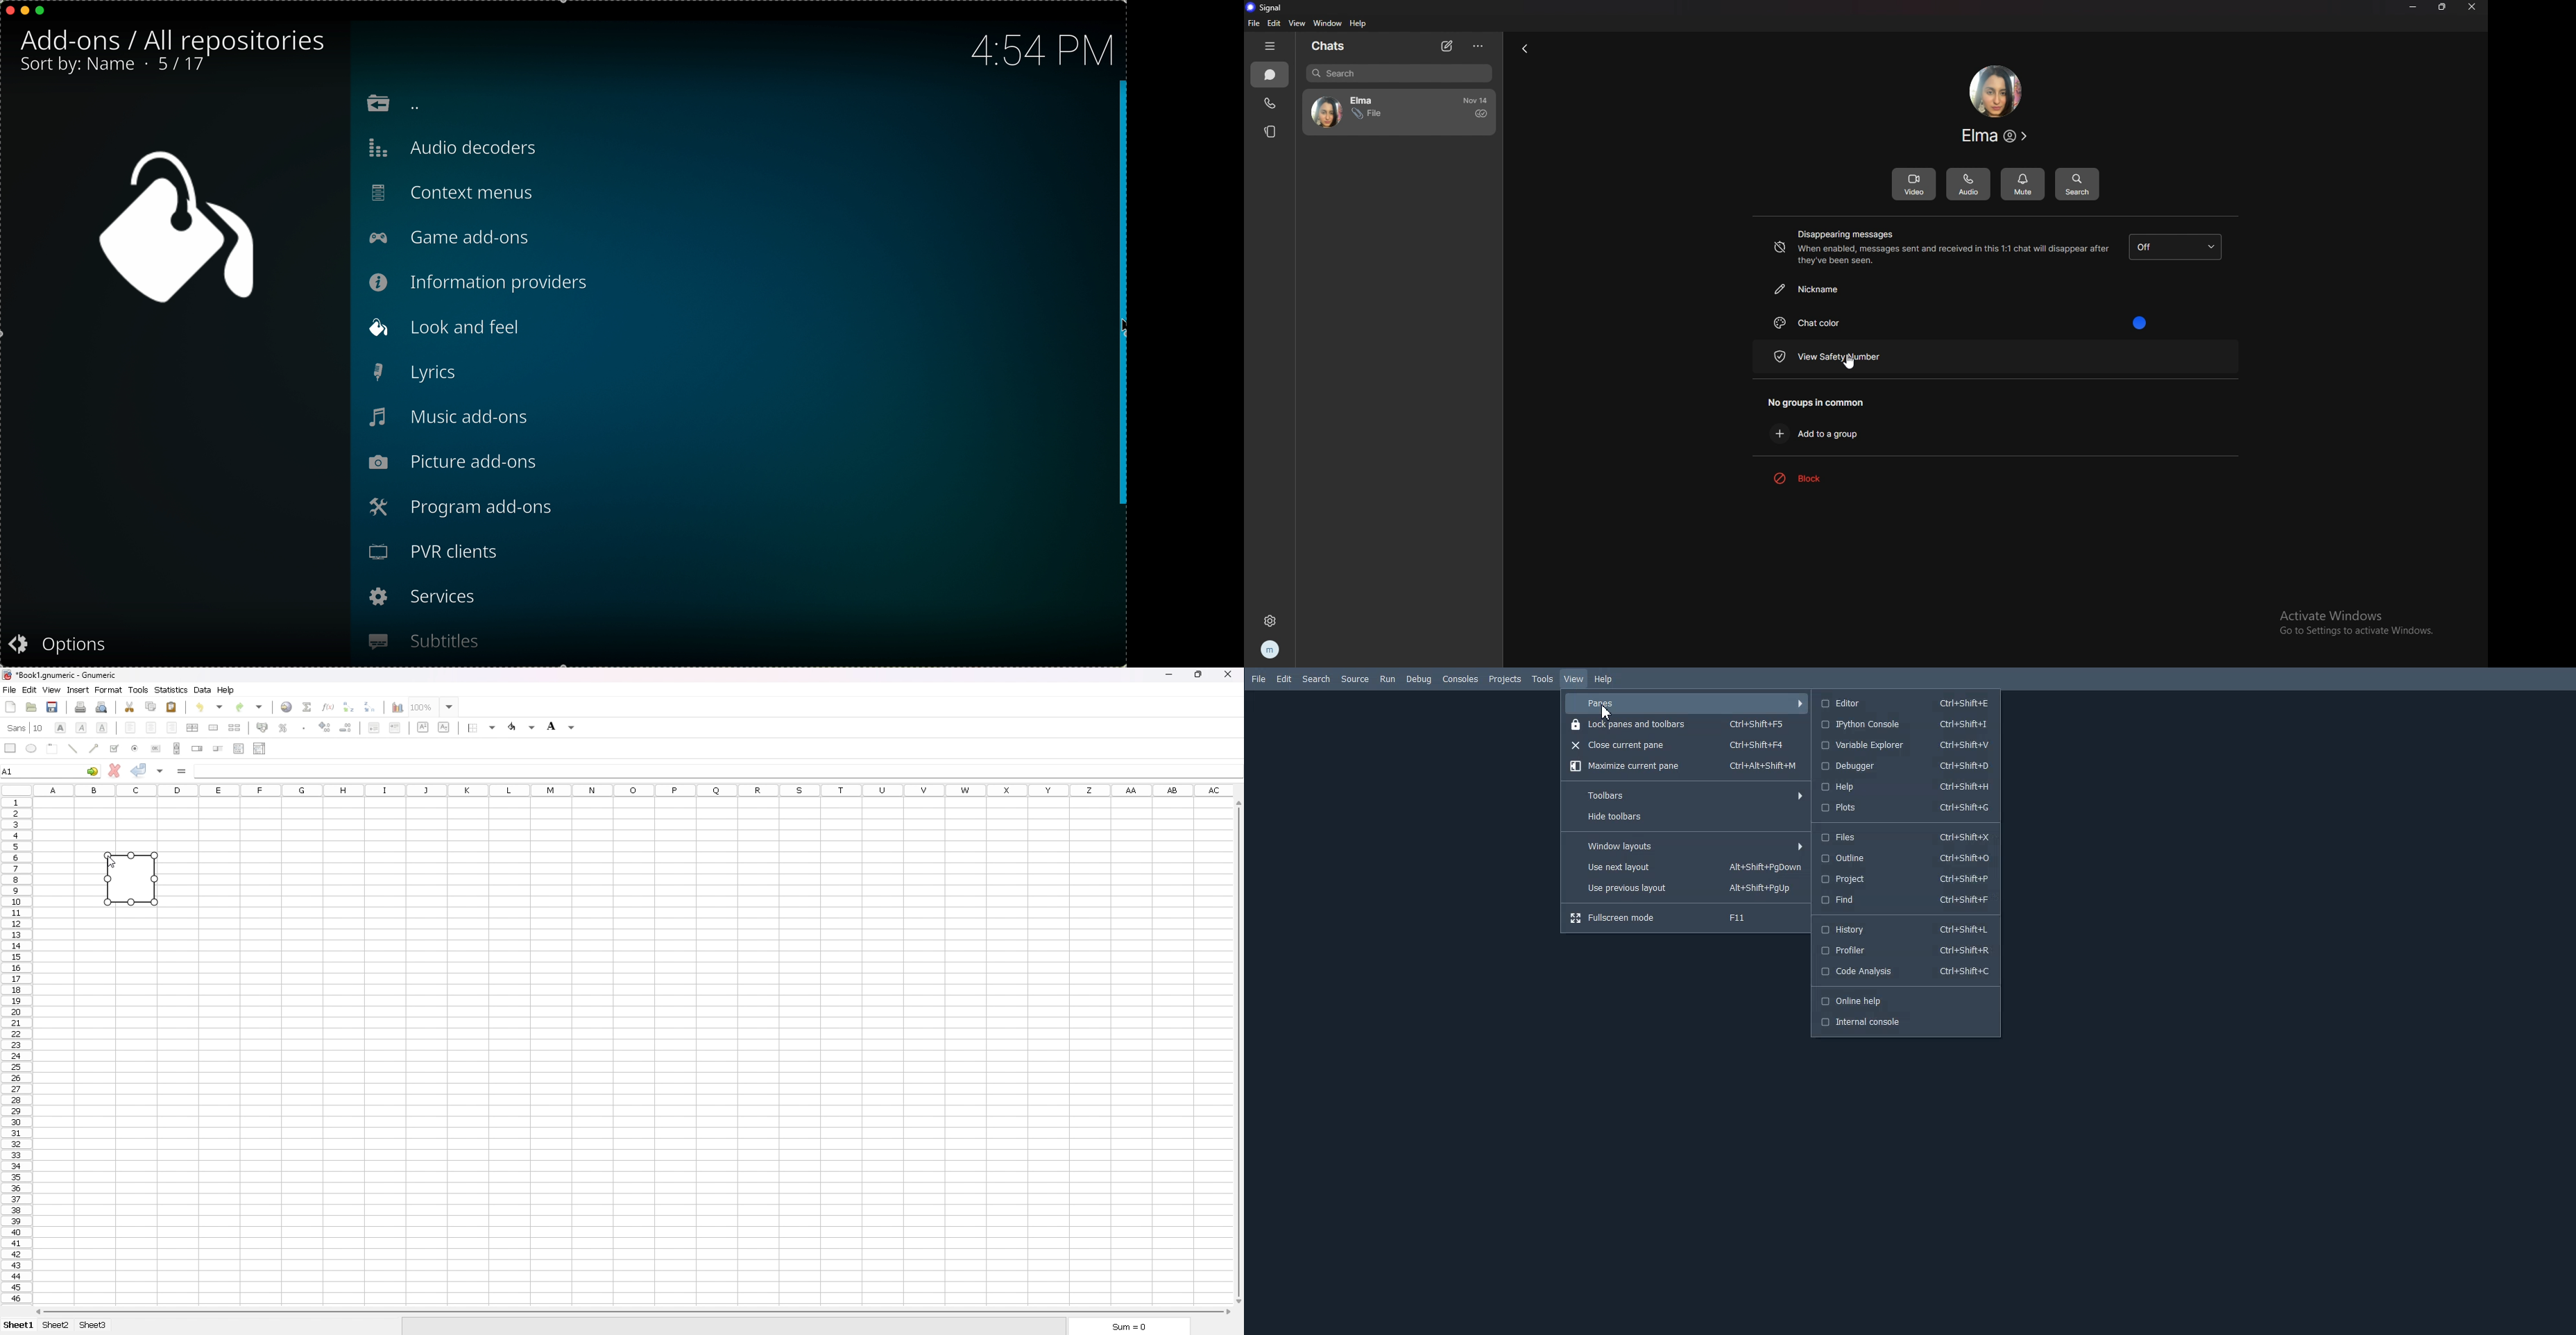 The image size is (2576, 1344). Describe the element at coordinates (131, 727) in the screenshot. I see `left align` at that location.